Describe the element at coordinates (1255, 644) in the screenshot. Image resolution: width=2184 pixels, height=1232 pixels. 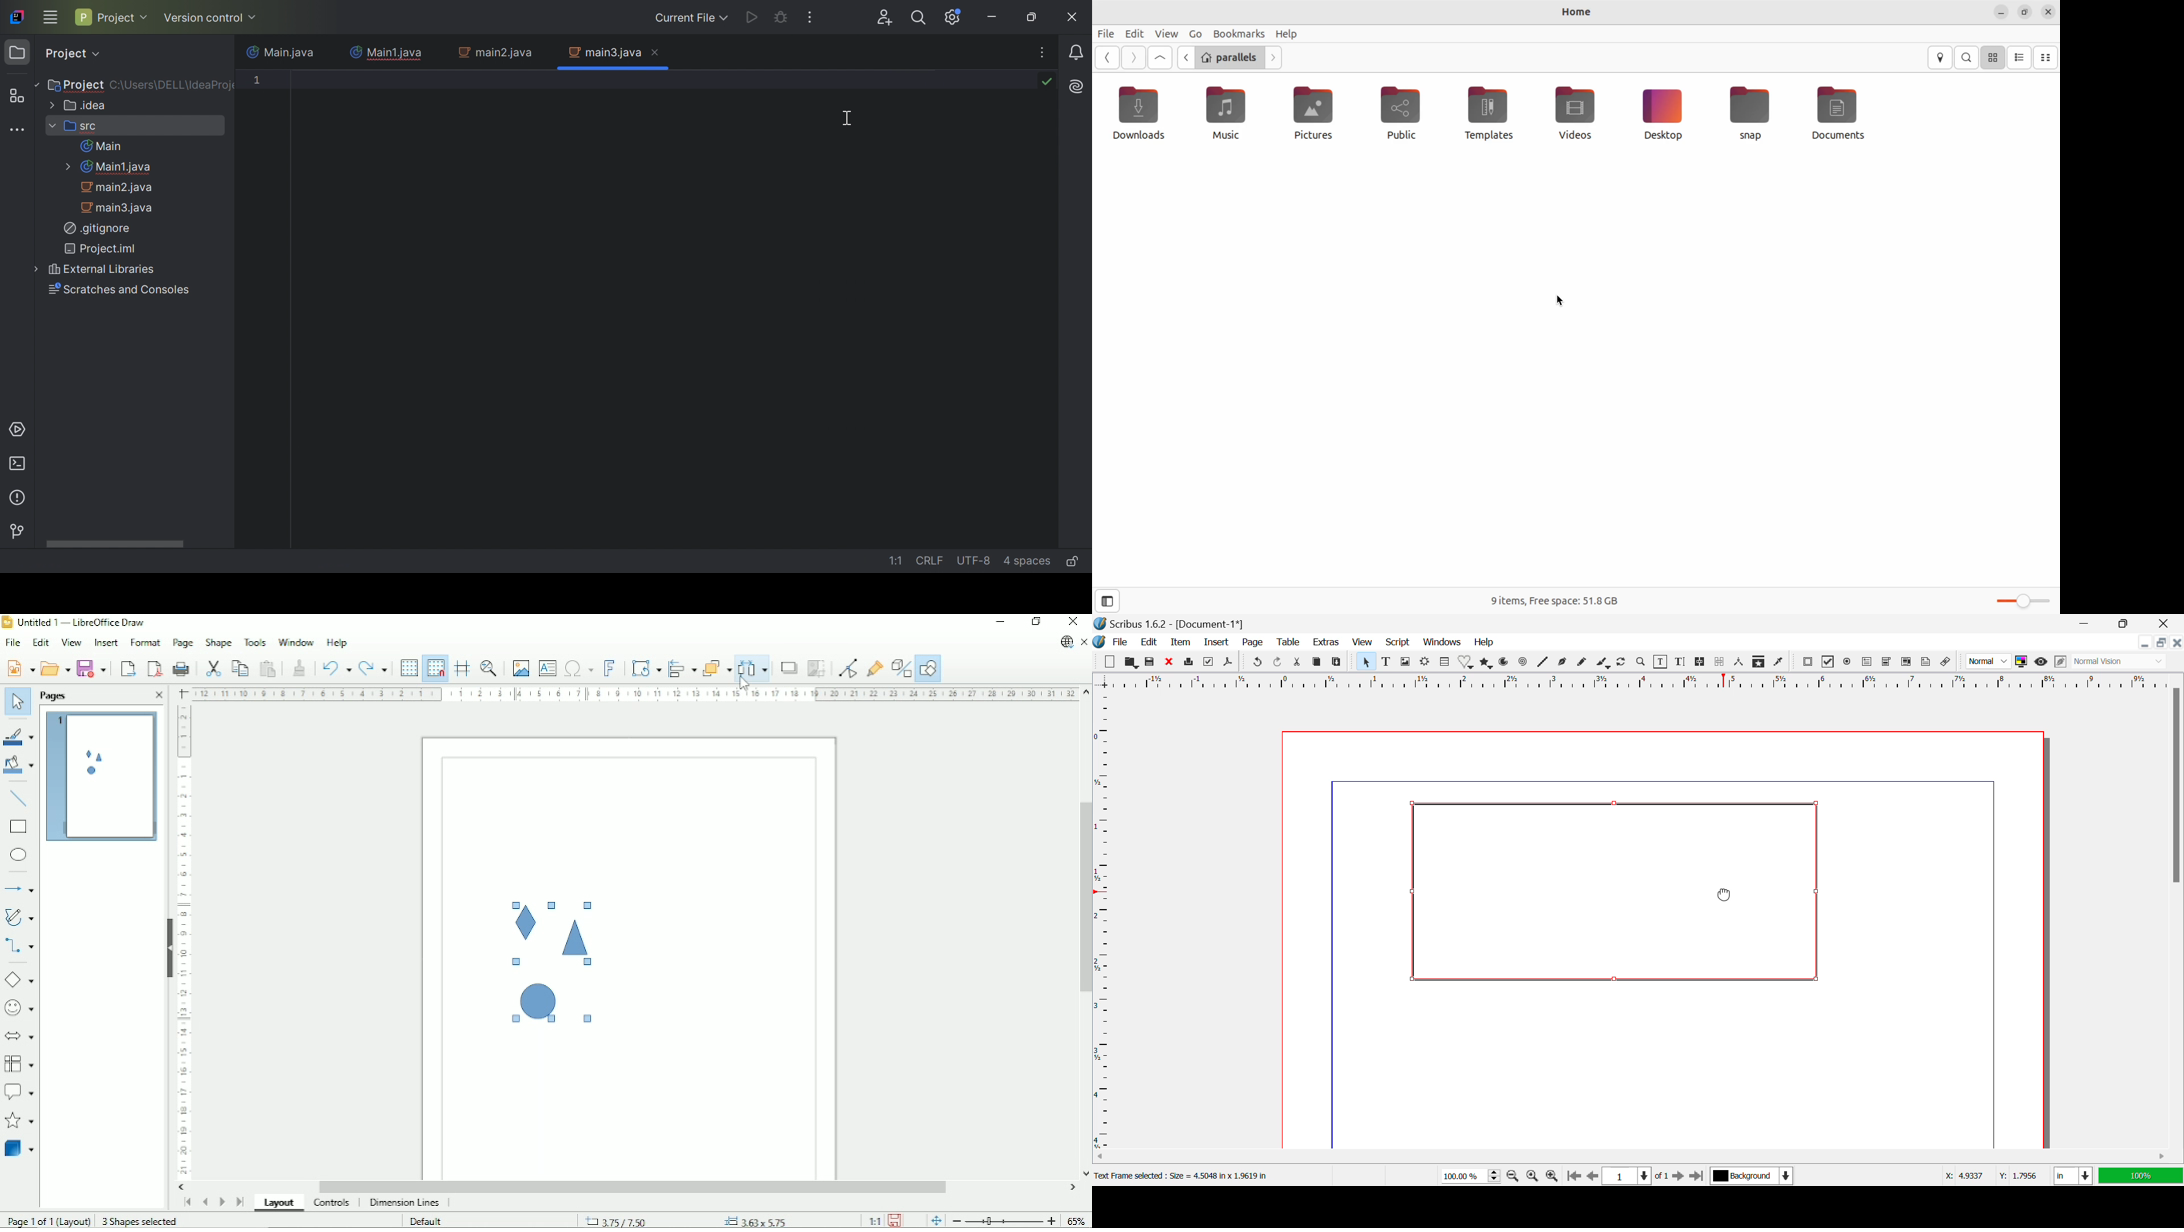
I see `Page` at that location.